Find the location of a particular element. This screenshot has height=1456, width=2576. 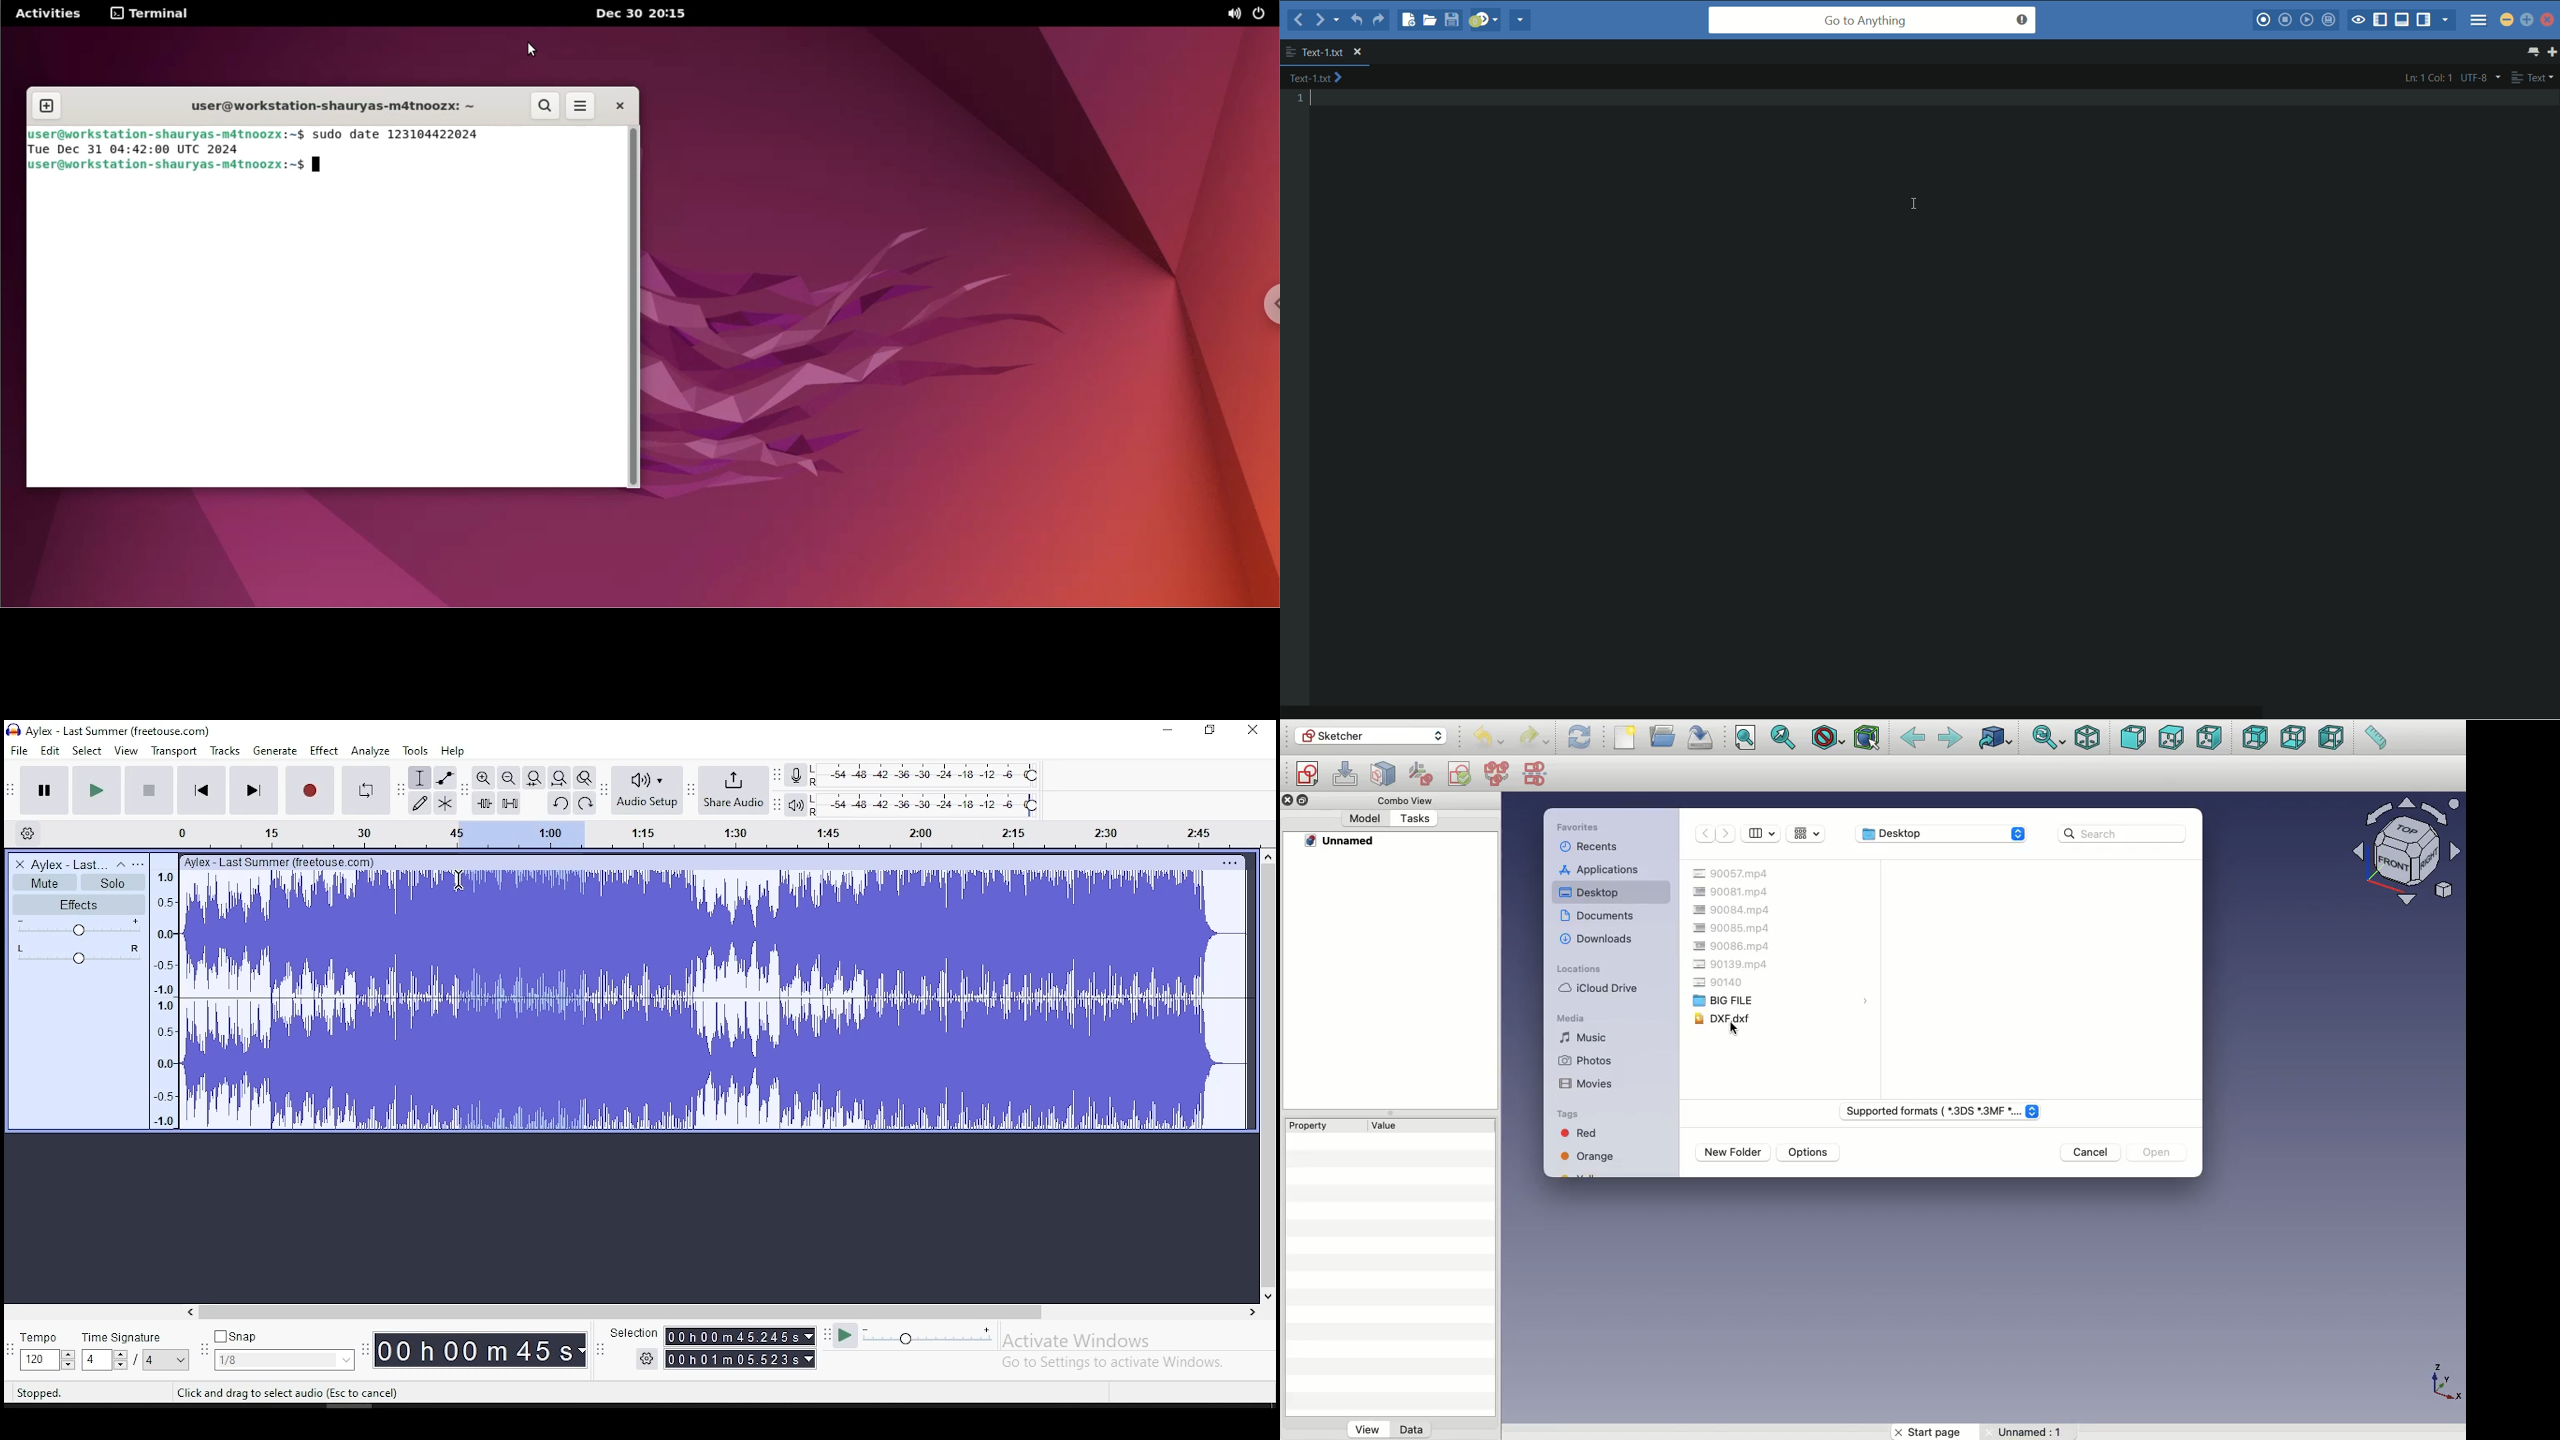

Recents is located at coordinates (1594, 847).